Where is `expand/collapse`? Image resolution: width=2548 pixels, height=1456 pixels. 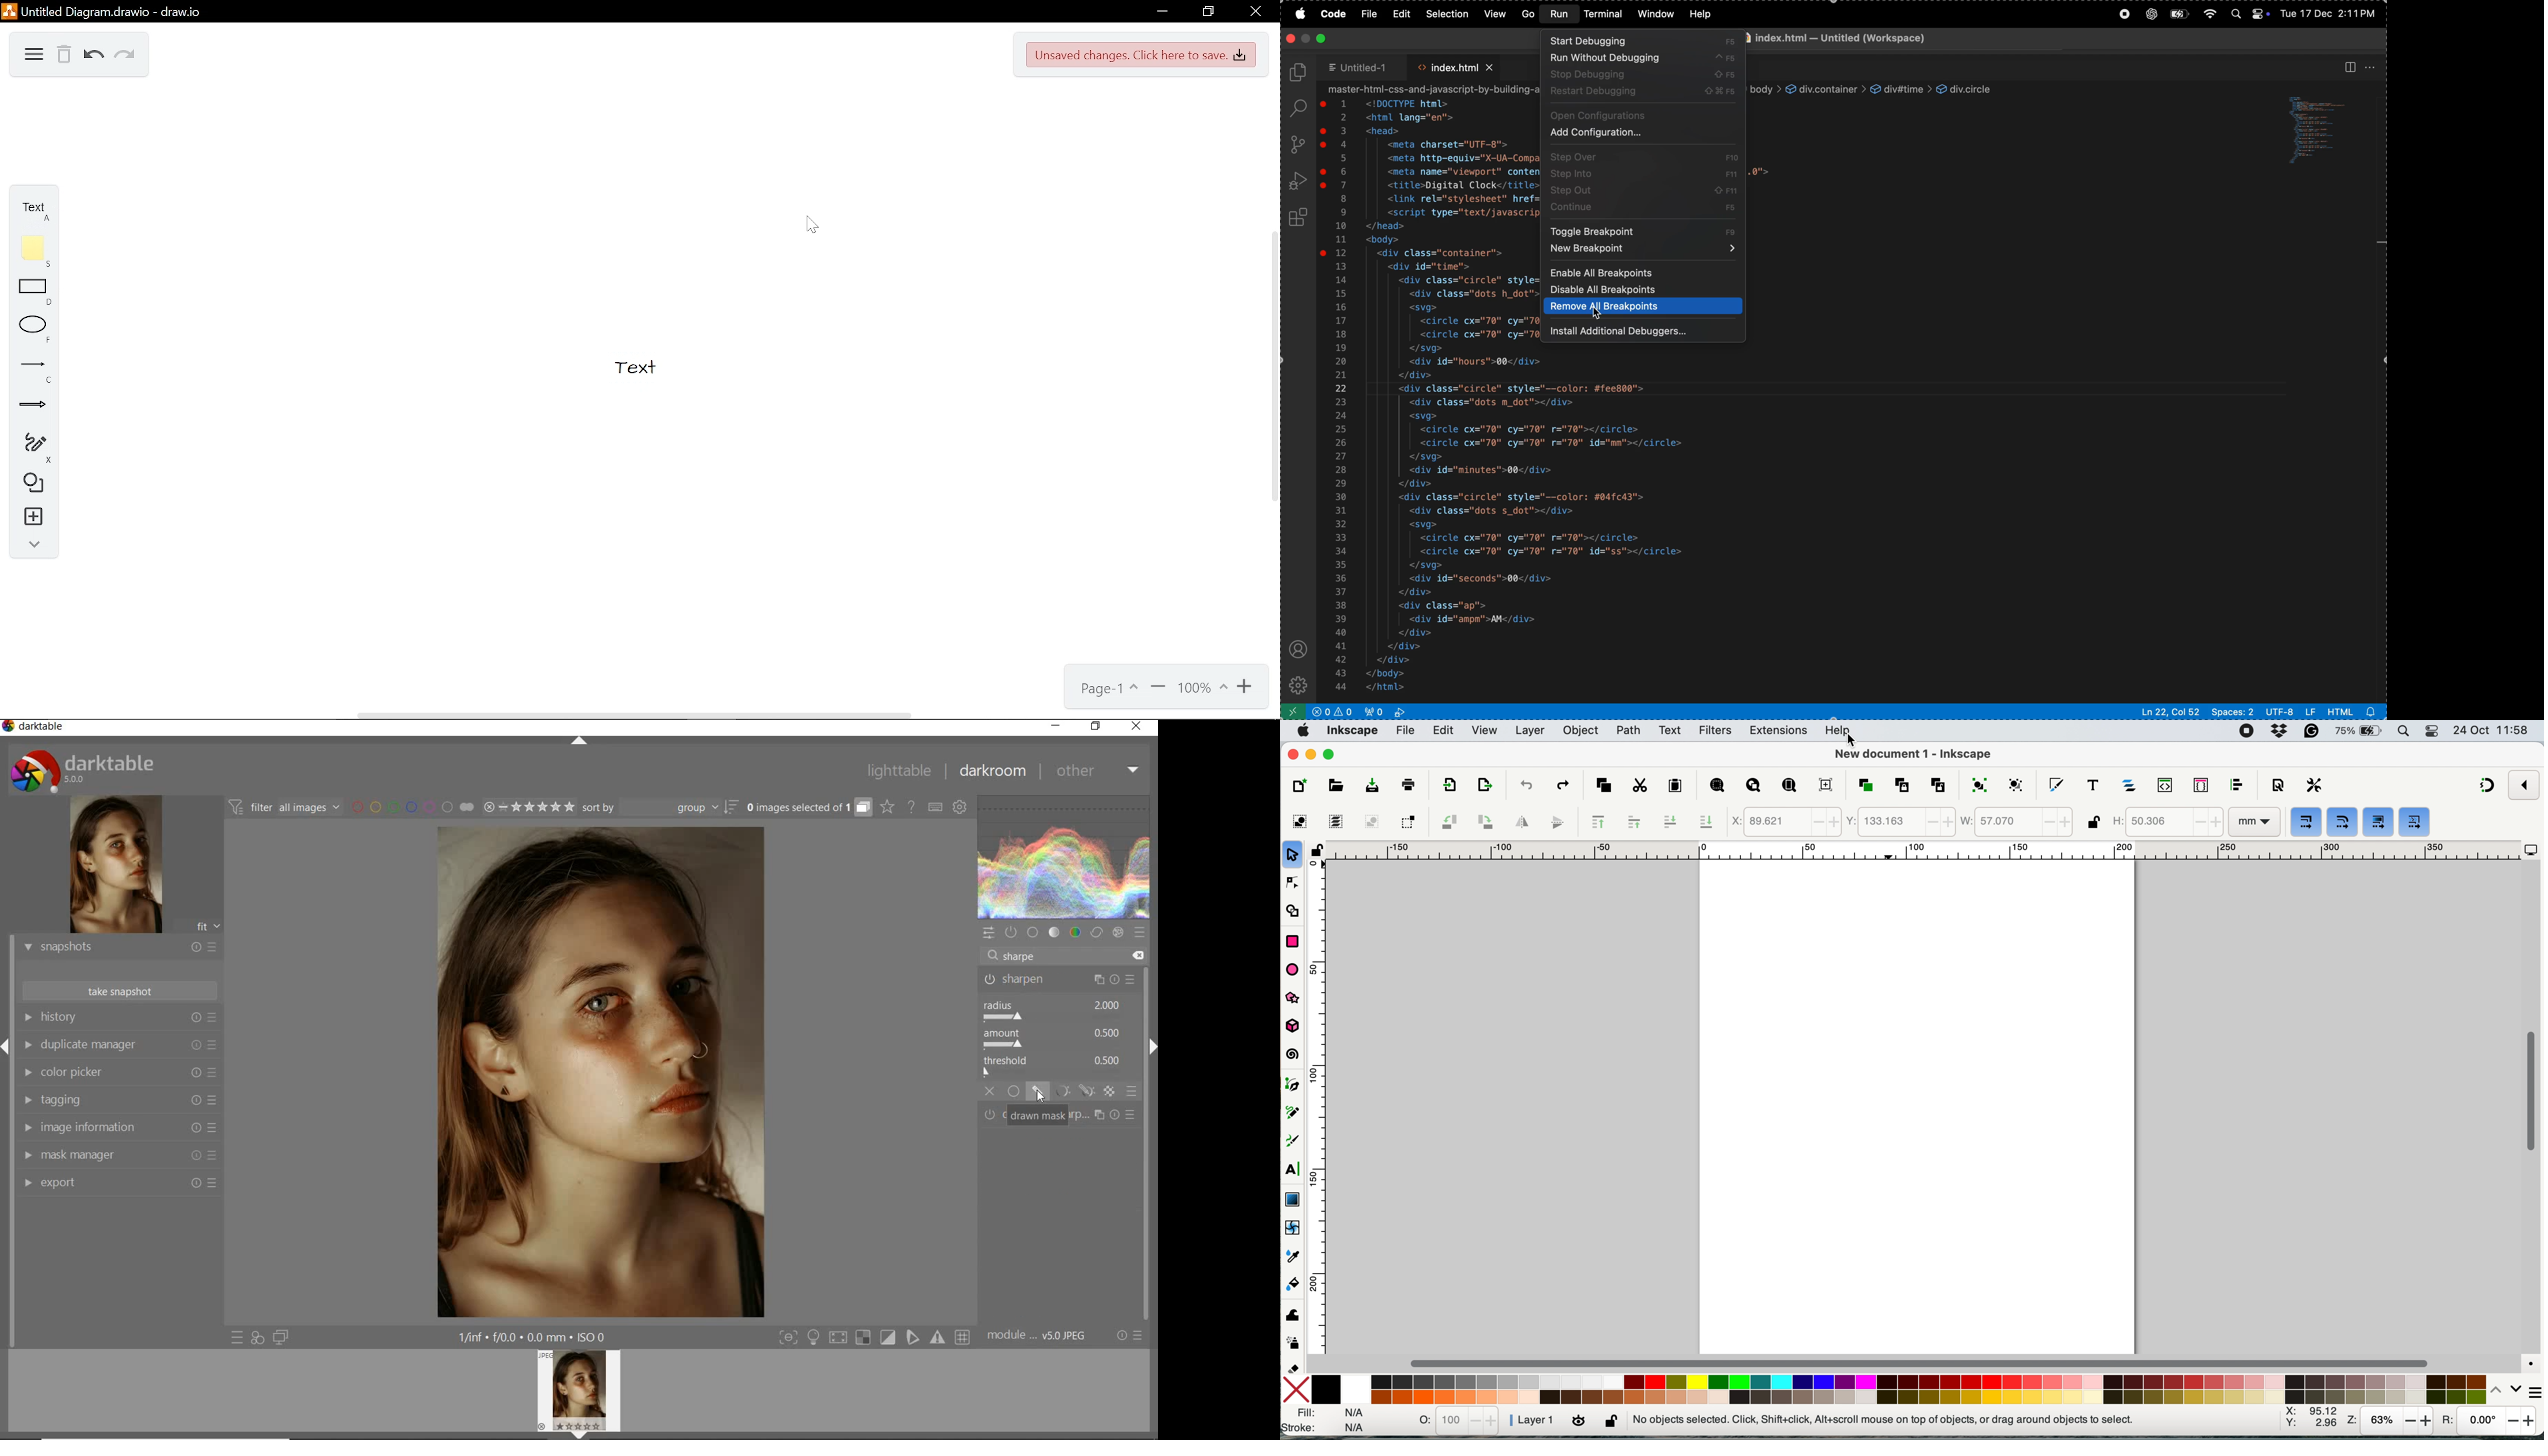
expand/collapse is located at coordinates (580, 743).